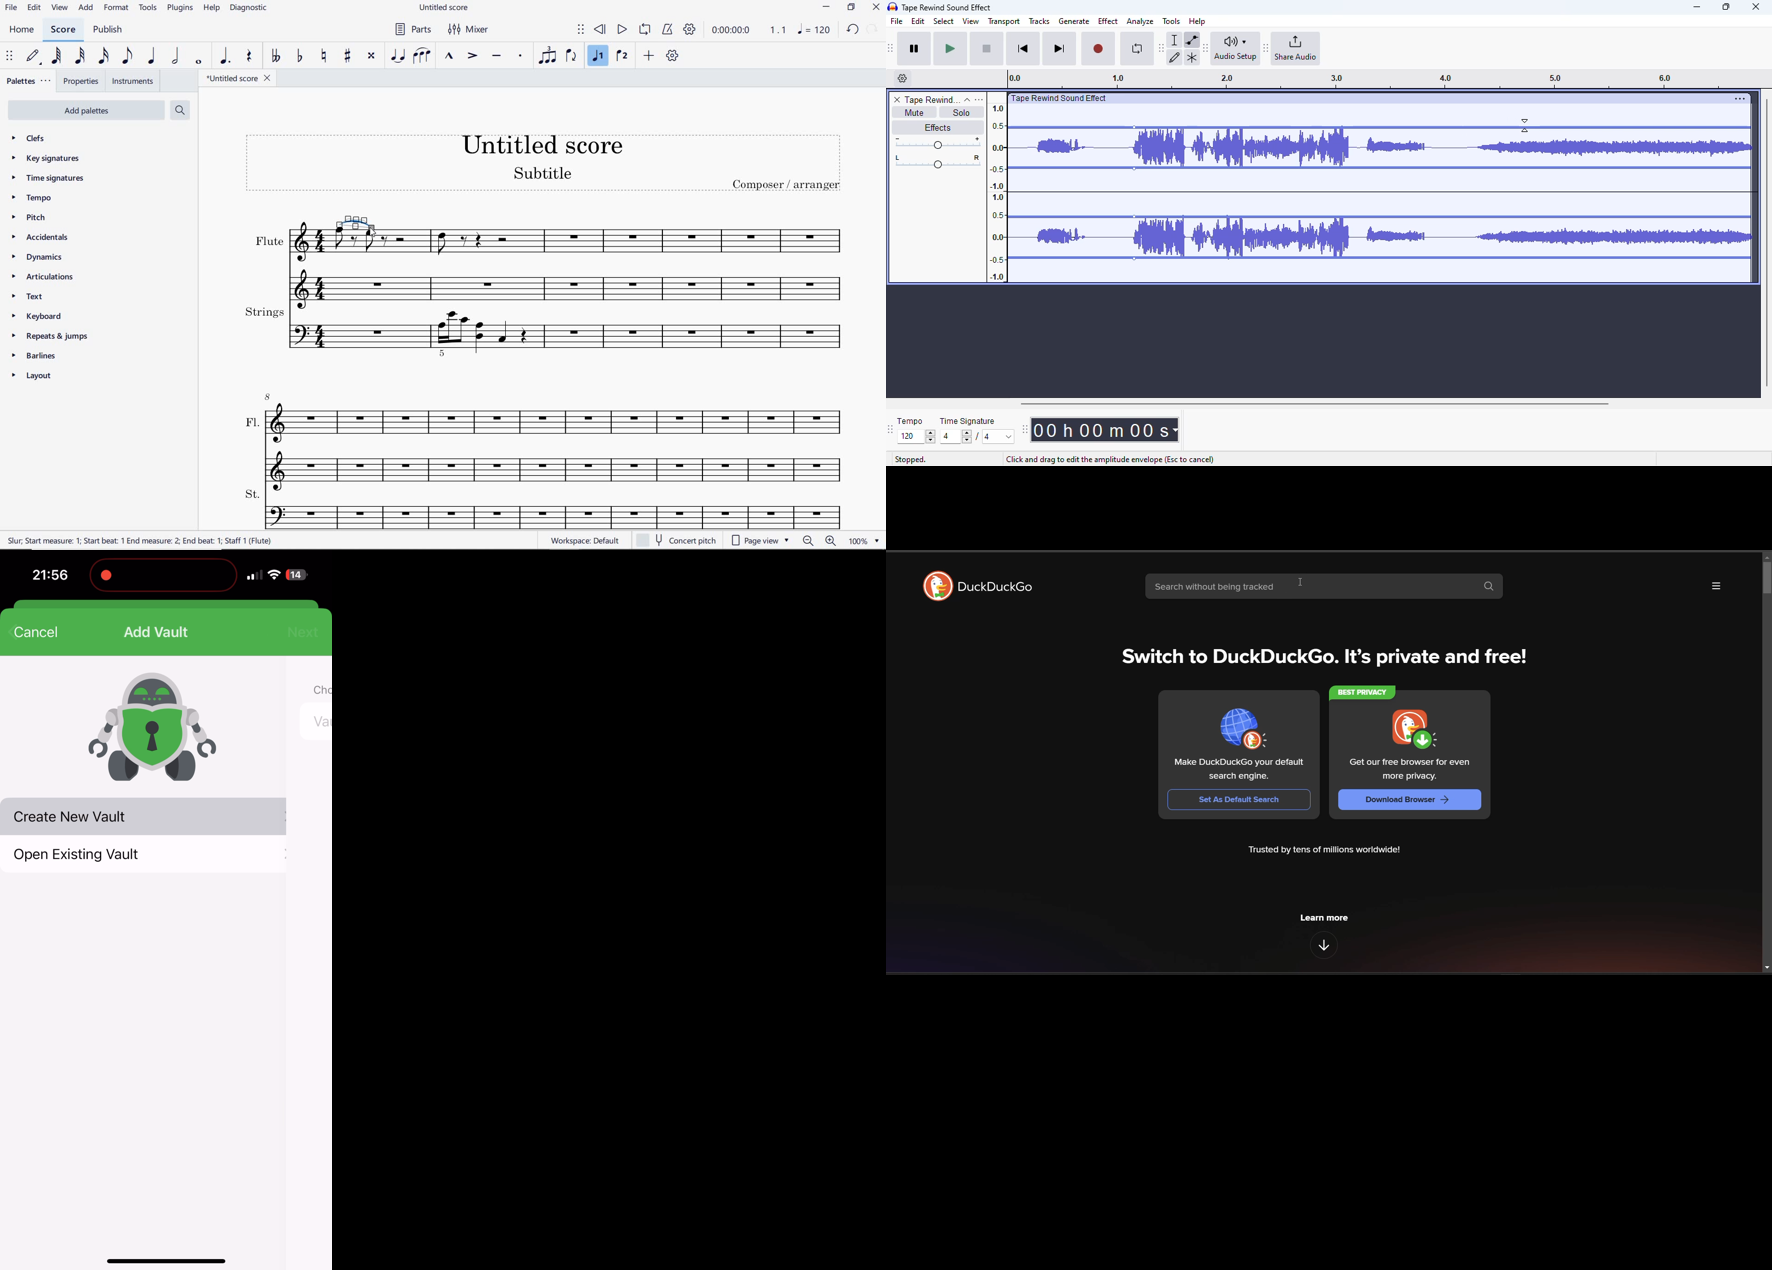  I want to click on edit, so click(34, 8).